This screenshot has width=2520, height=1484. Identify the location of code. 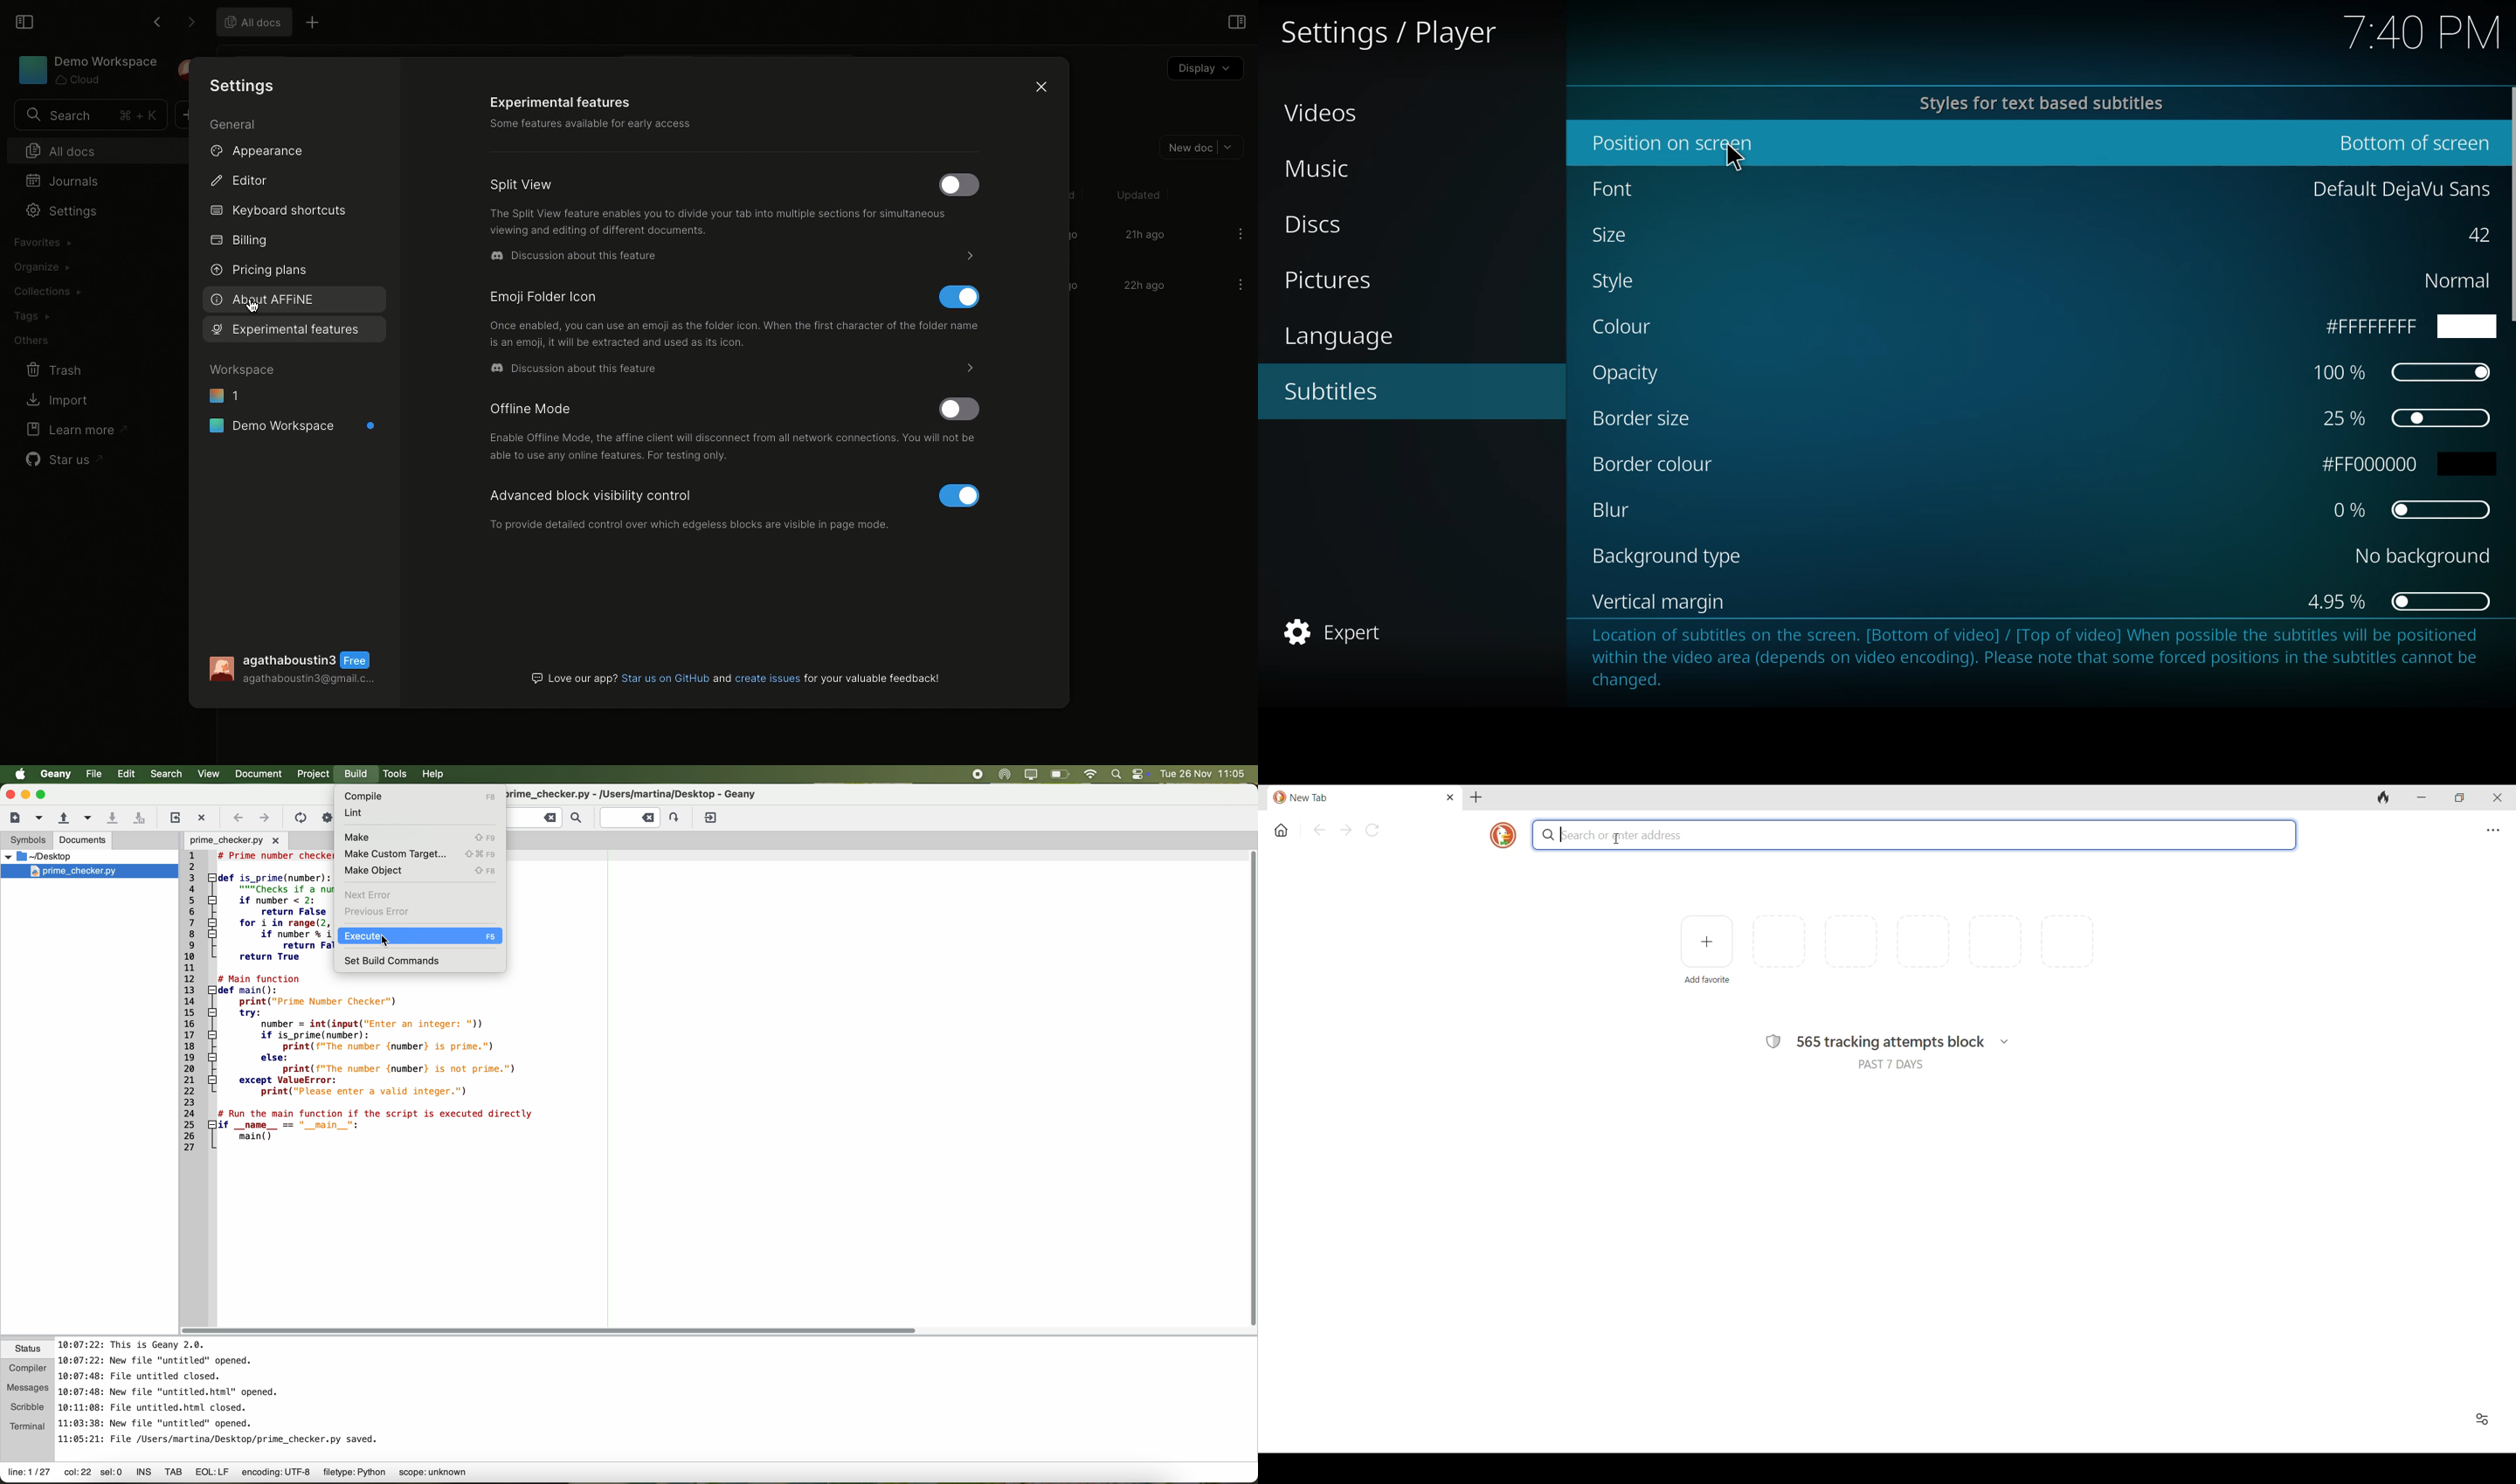
(443, 1067).